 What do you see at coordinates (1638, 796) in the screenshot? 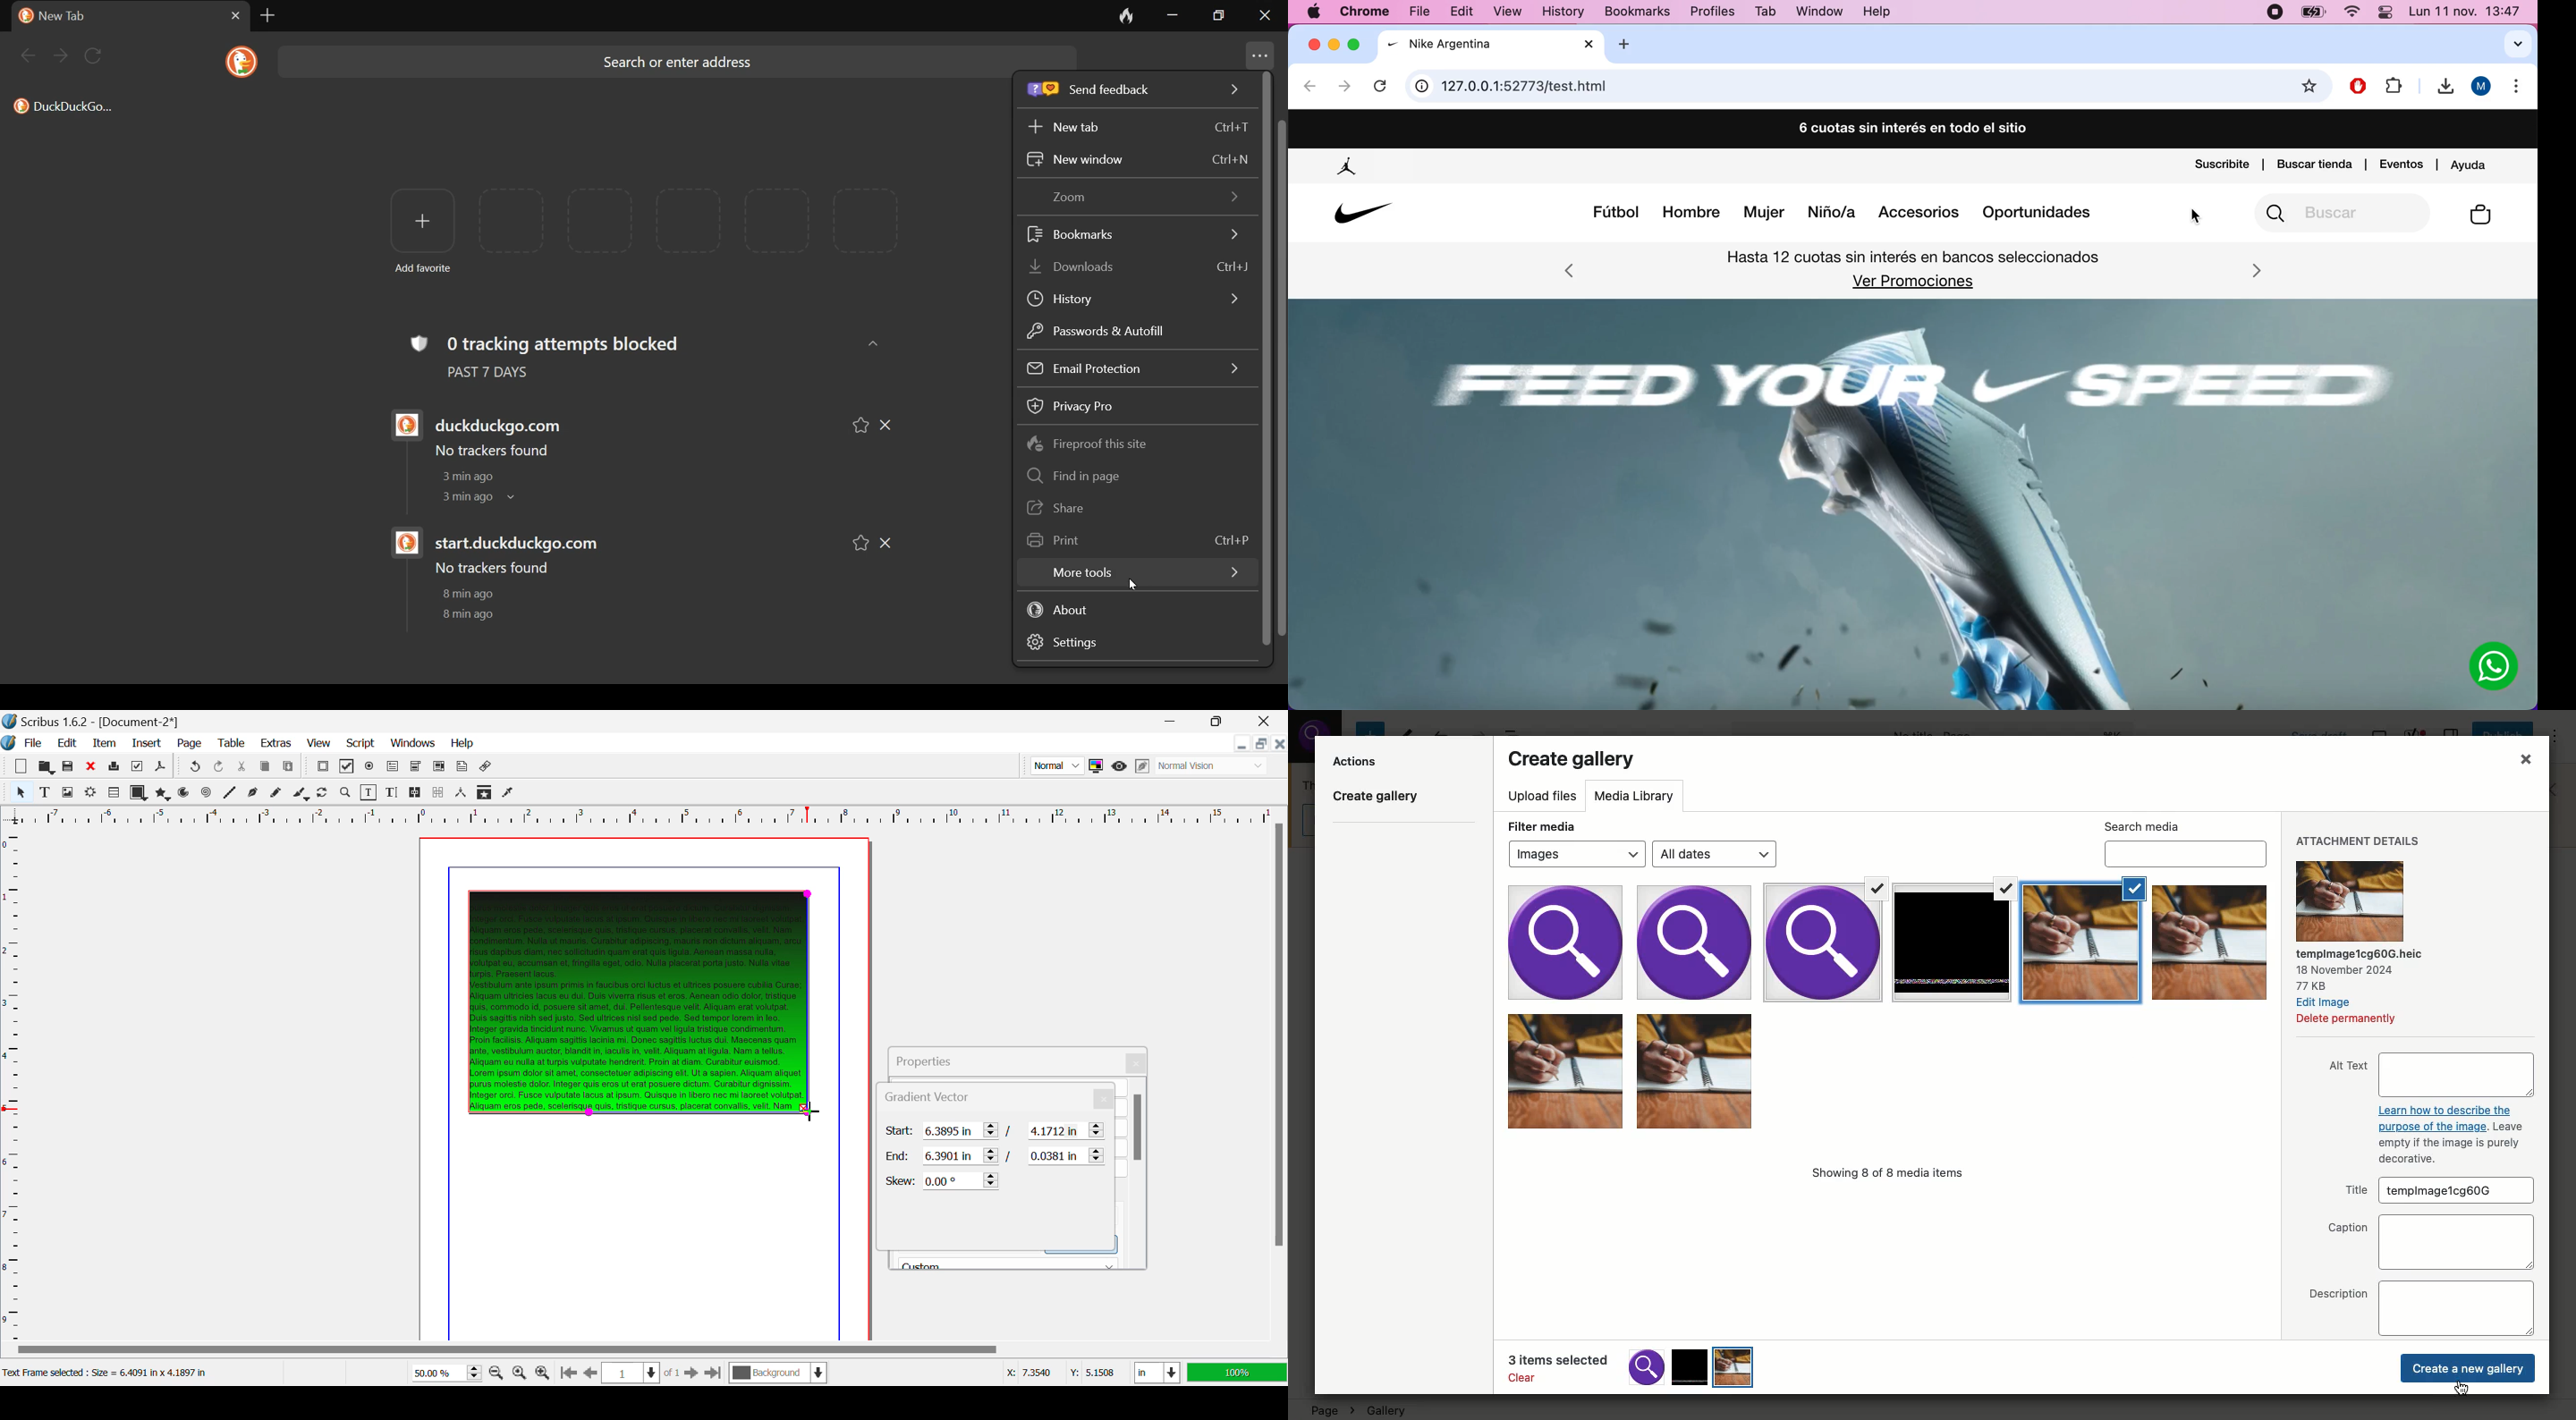
I see `Media library` at bounding box center [1638, 796].